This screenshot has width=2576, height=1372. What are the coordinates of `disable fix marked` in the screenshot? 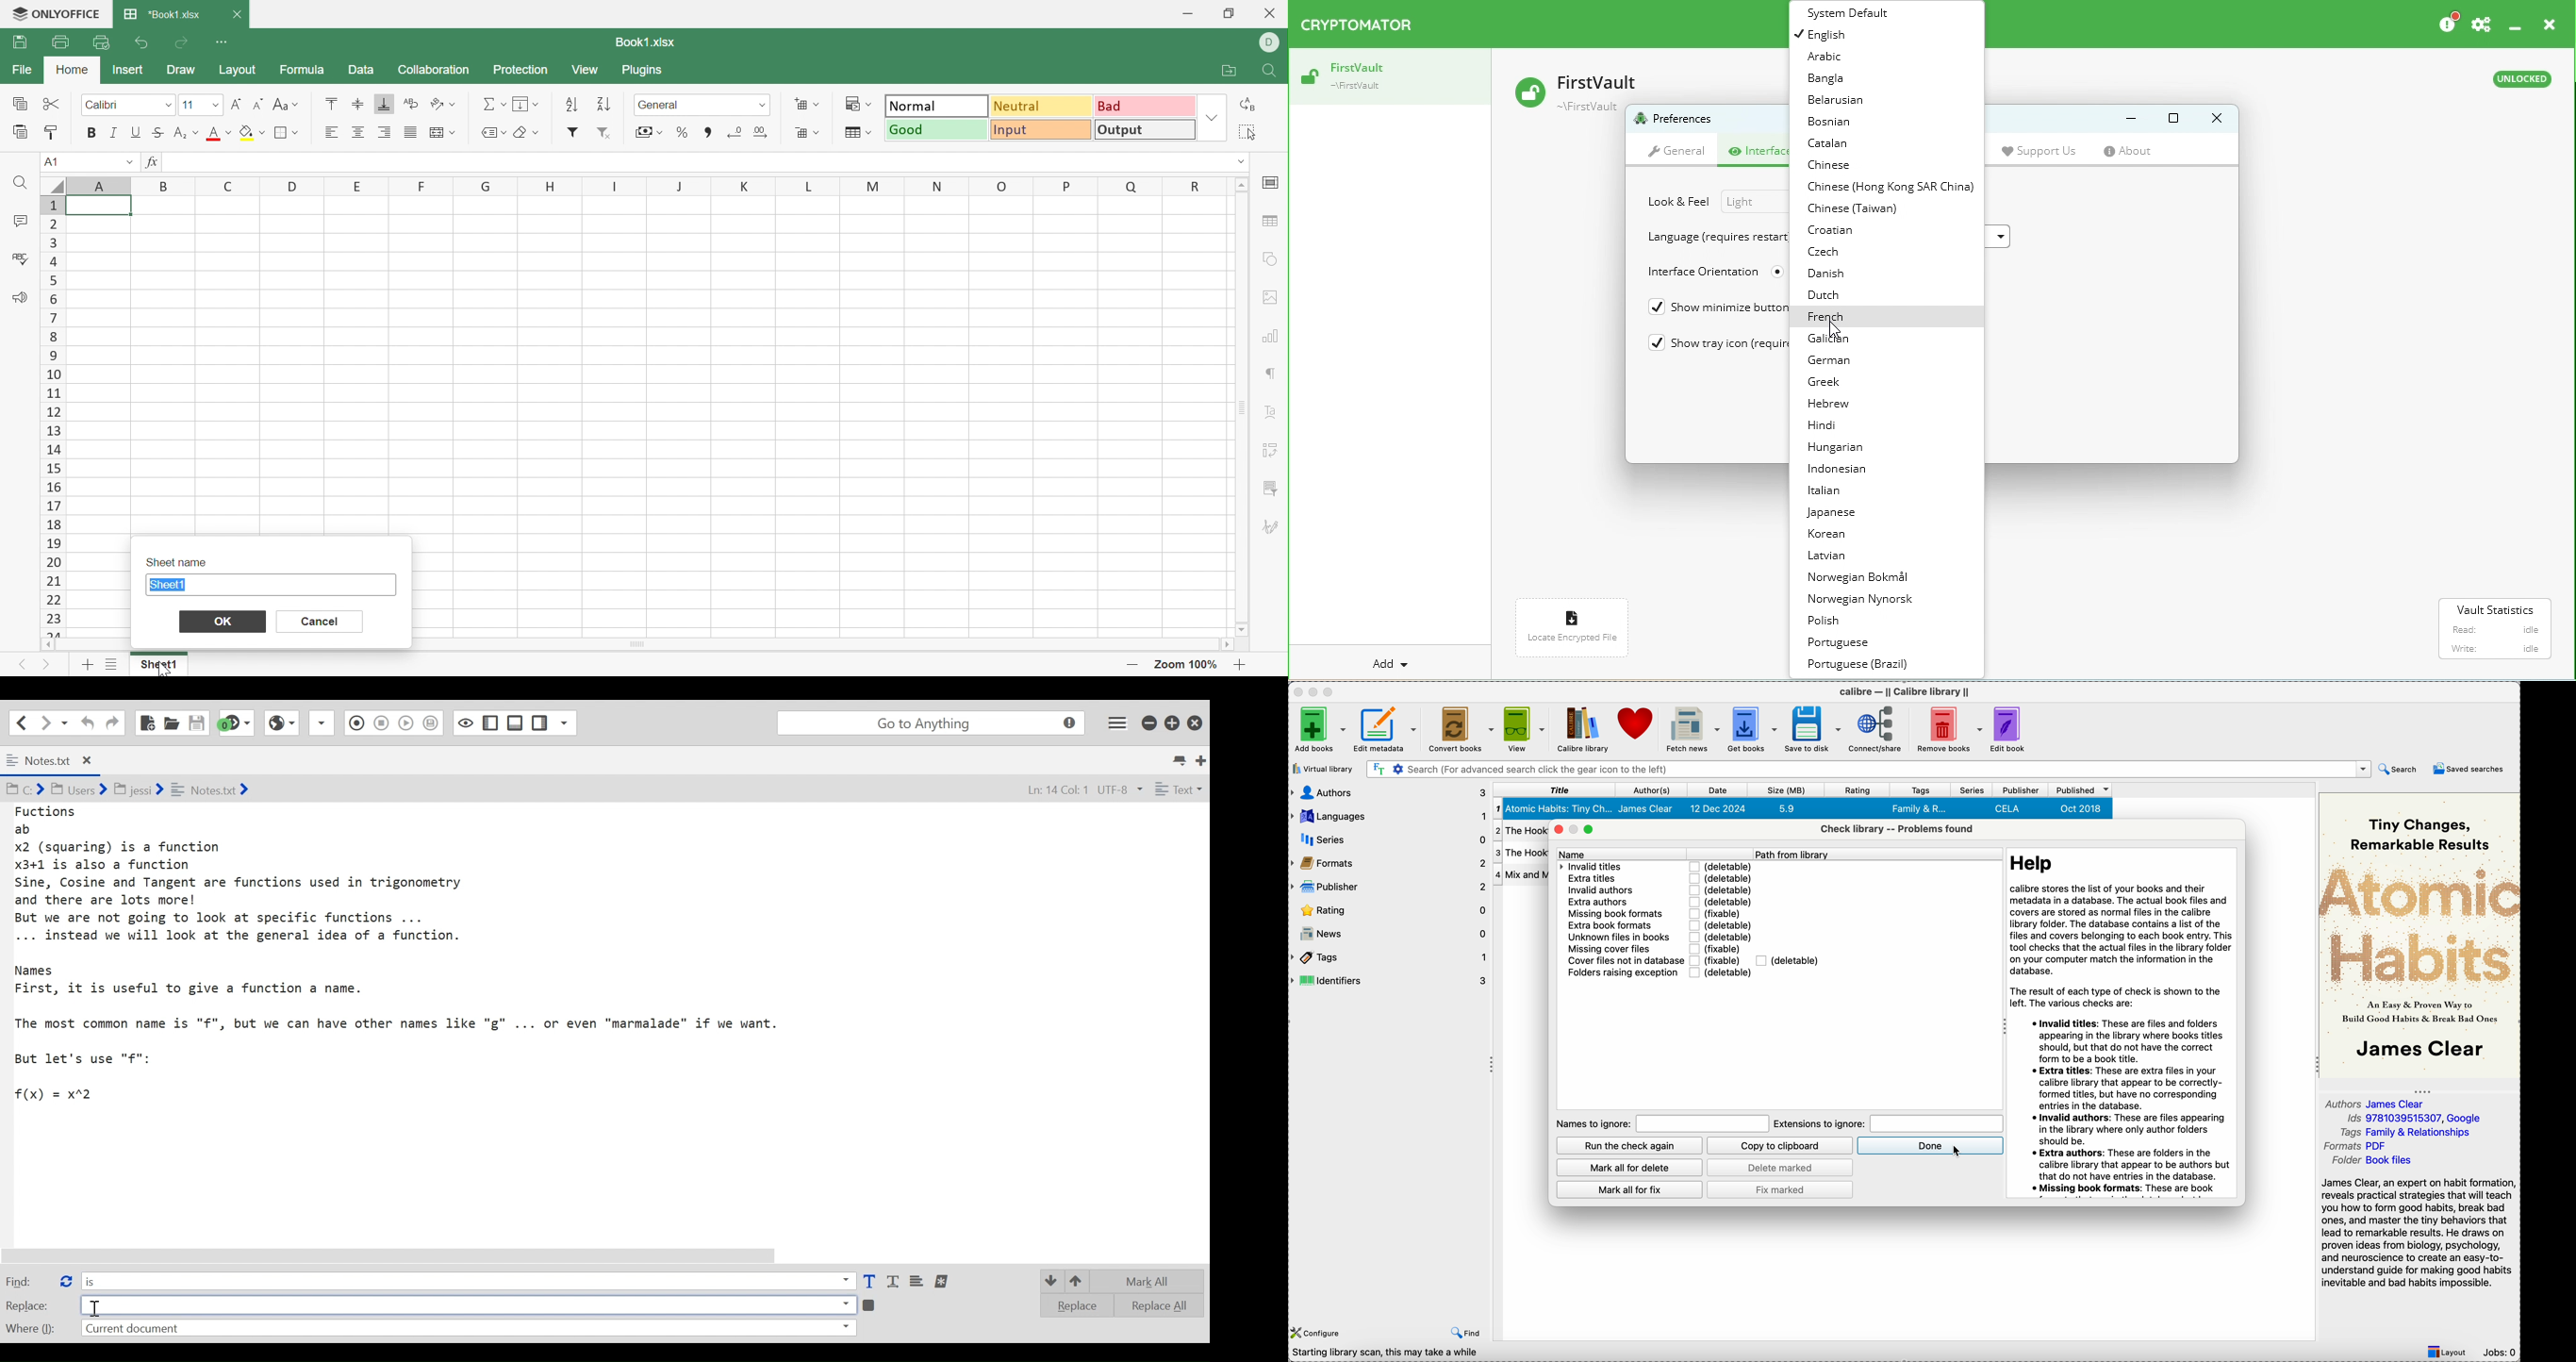 It's located at (1781, 1190).